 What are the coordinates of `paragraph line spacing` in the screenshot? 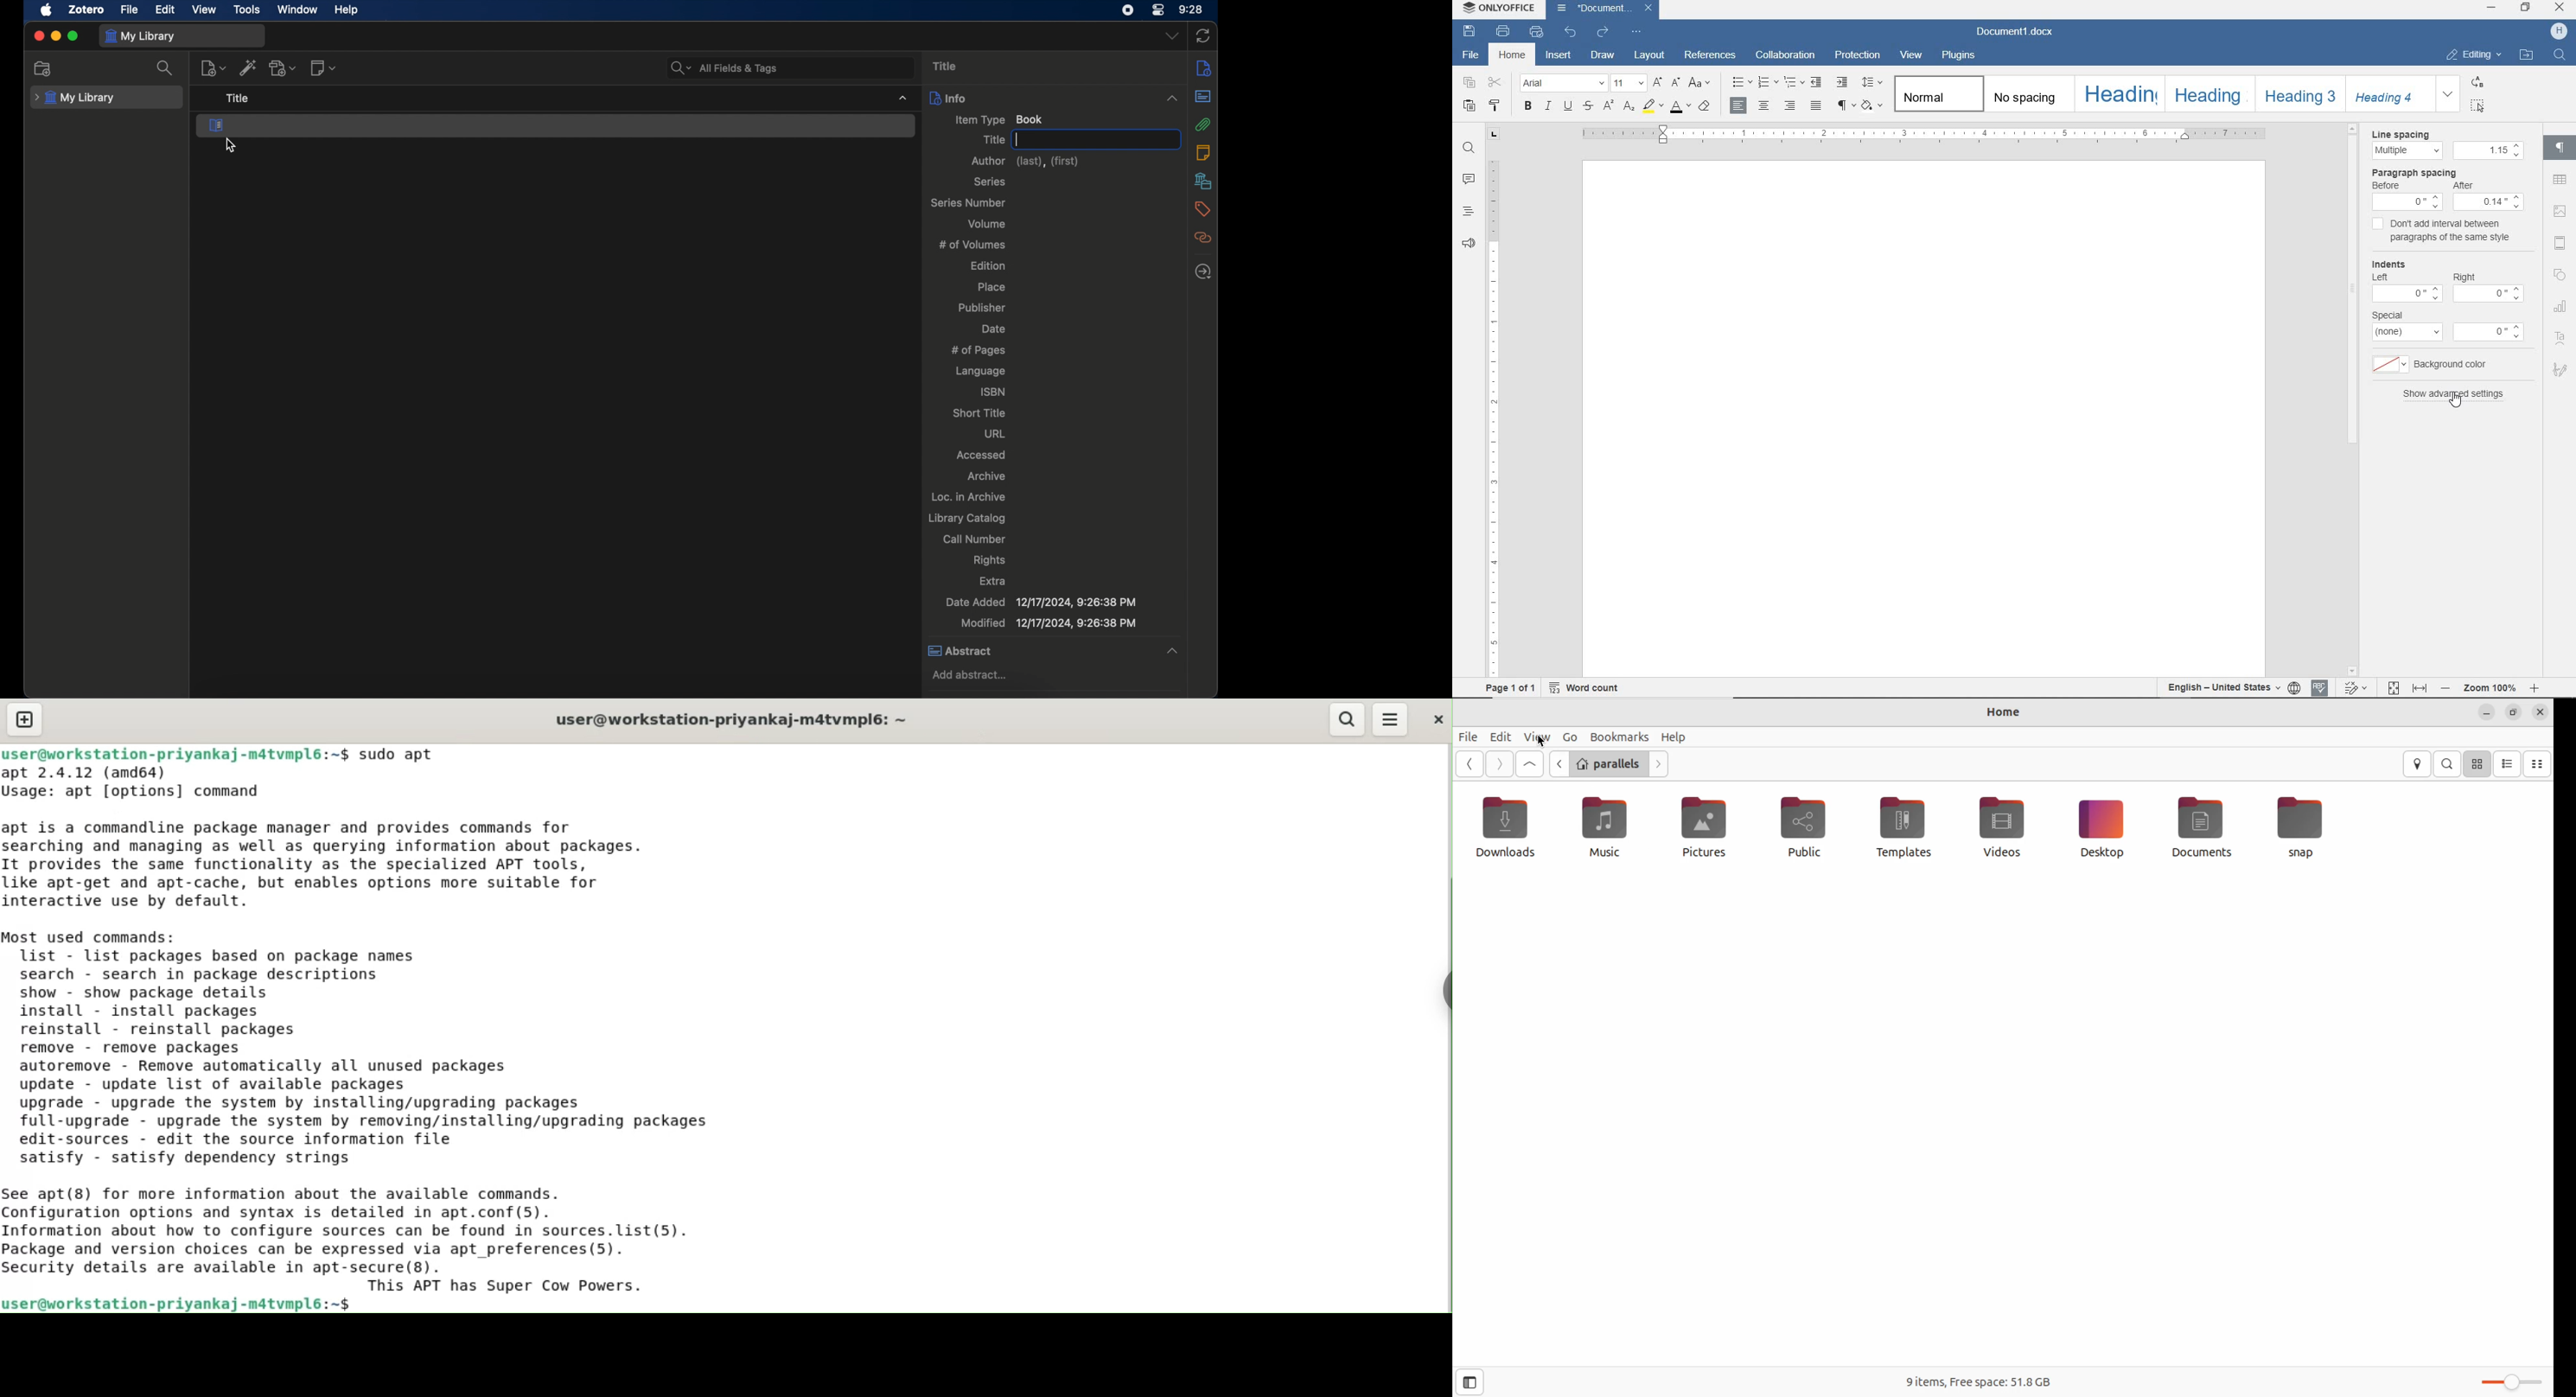 It's located at (1874, 83).